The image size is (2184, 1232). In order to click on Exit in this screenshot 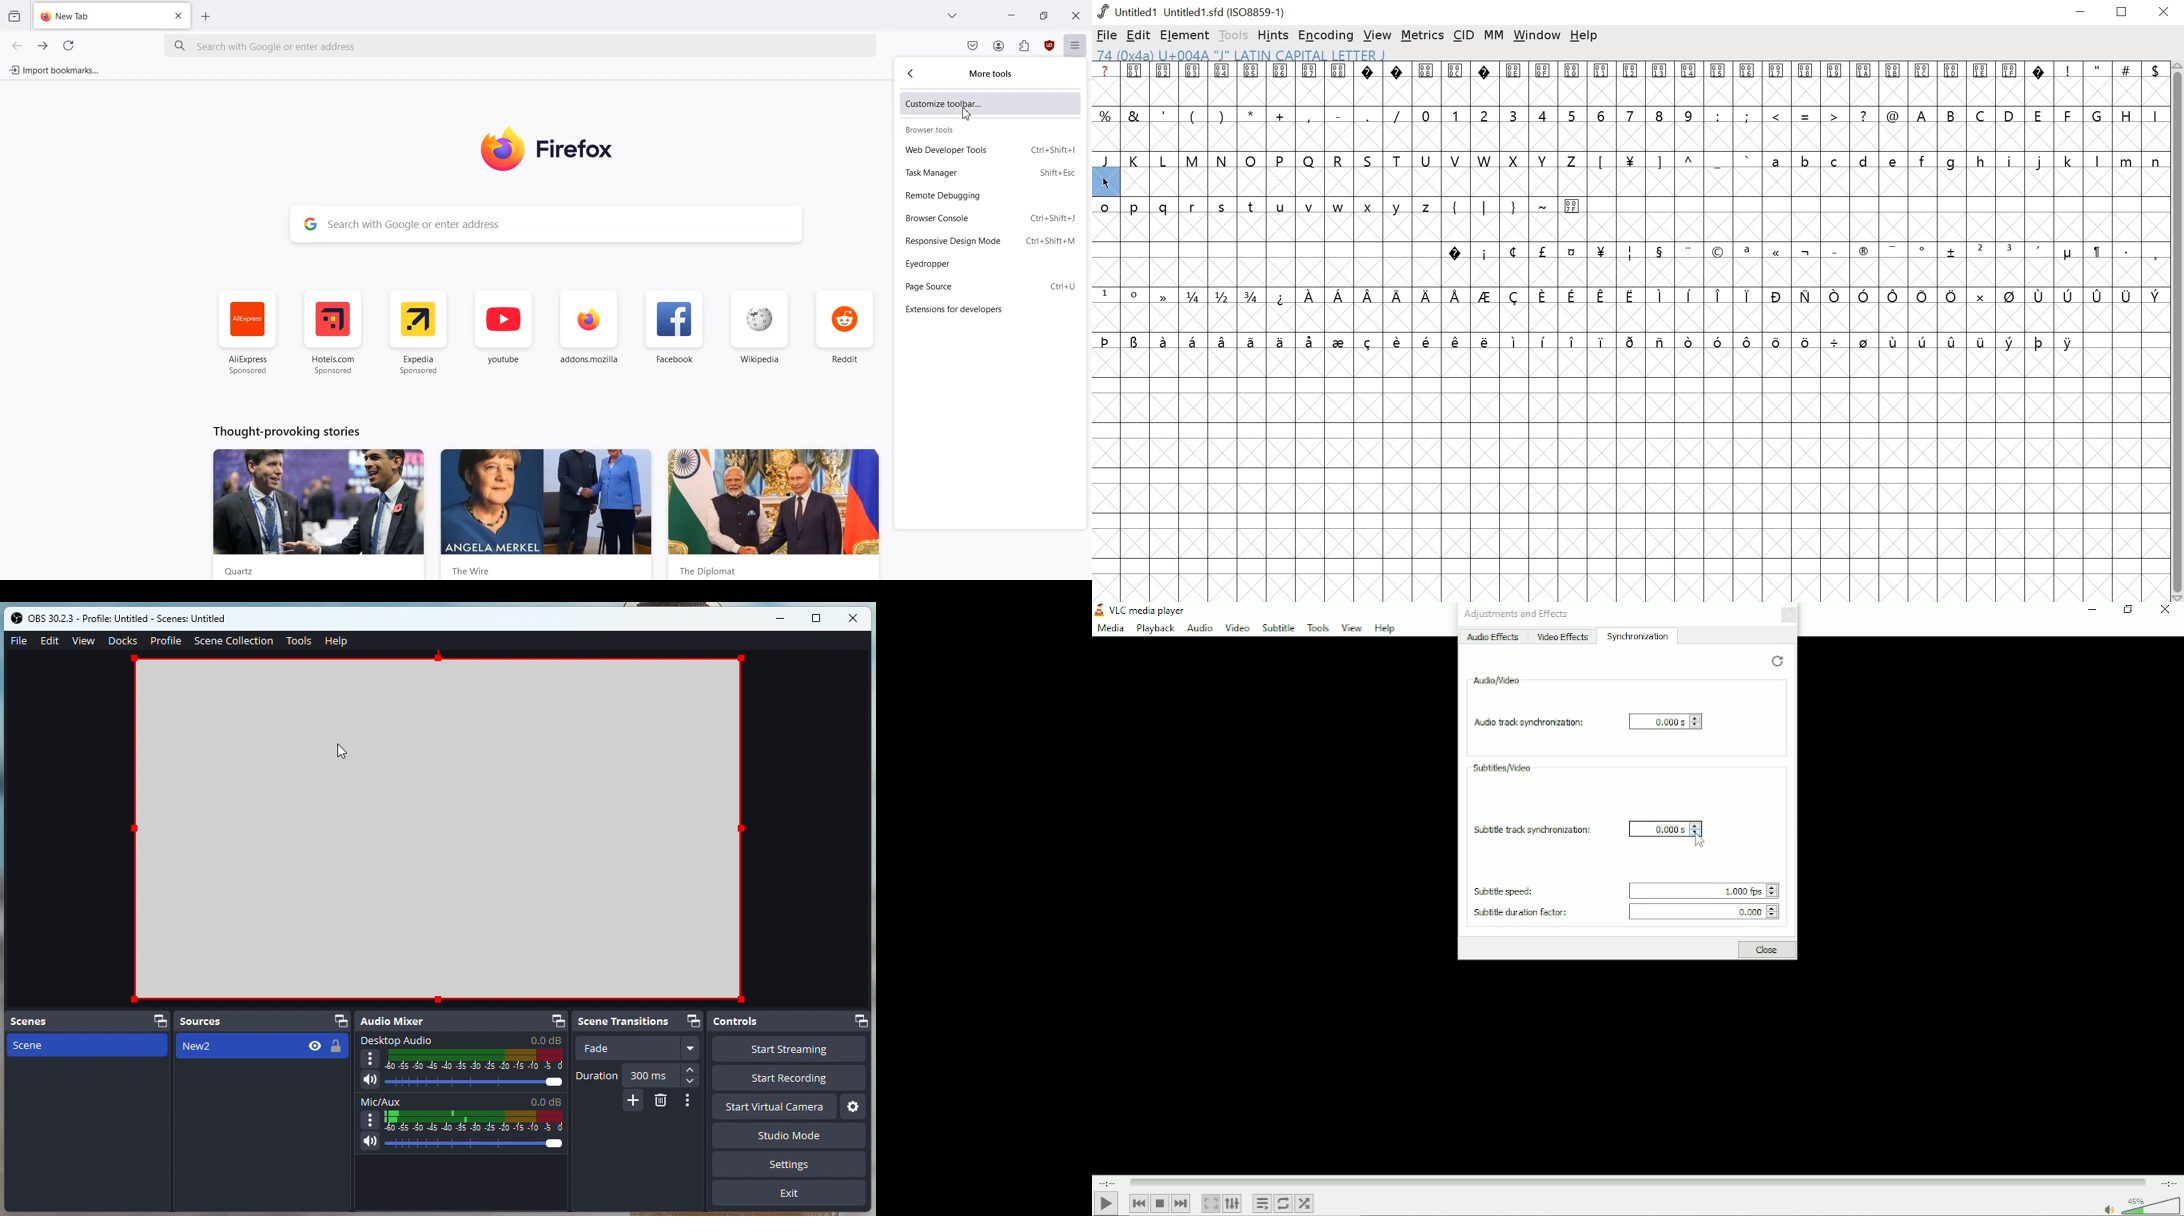, I will do `click(789, 1196)`.